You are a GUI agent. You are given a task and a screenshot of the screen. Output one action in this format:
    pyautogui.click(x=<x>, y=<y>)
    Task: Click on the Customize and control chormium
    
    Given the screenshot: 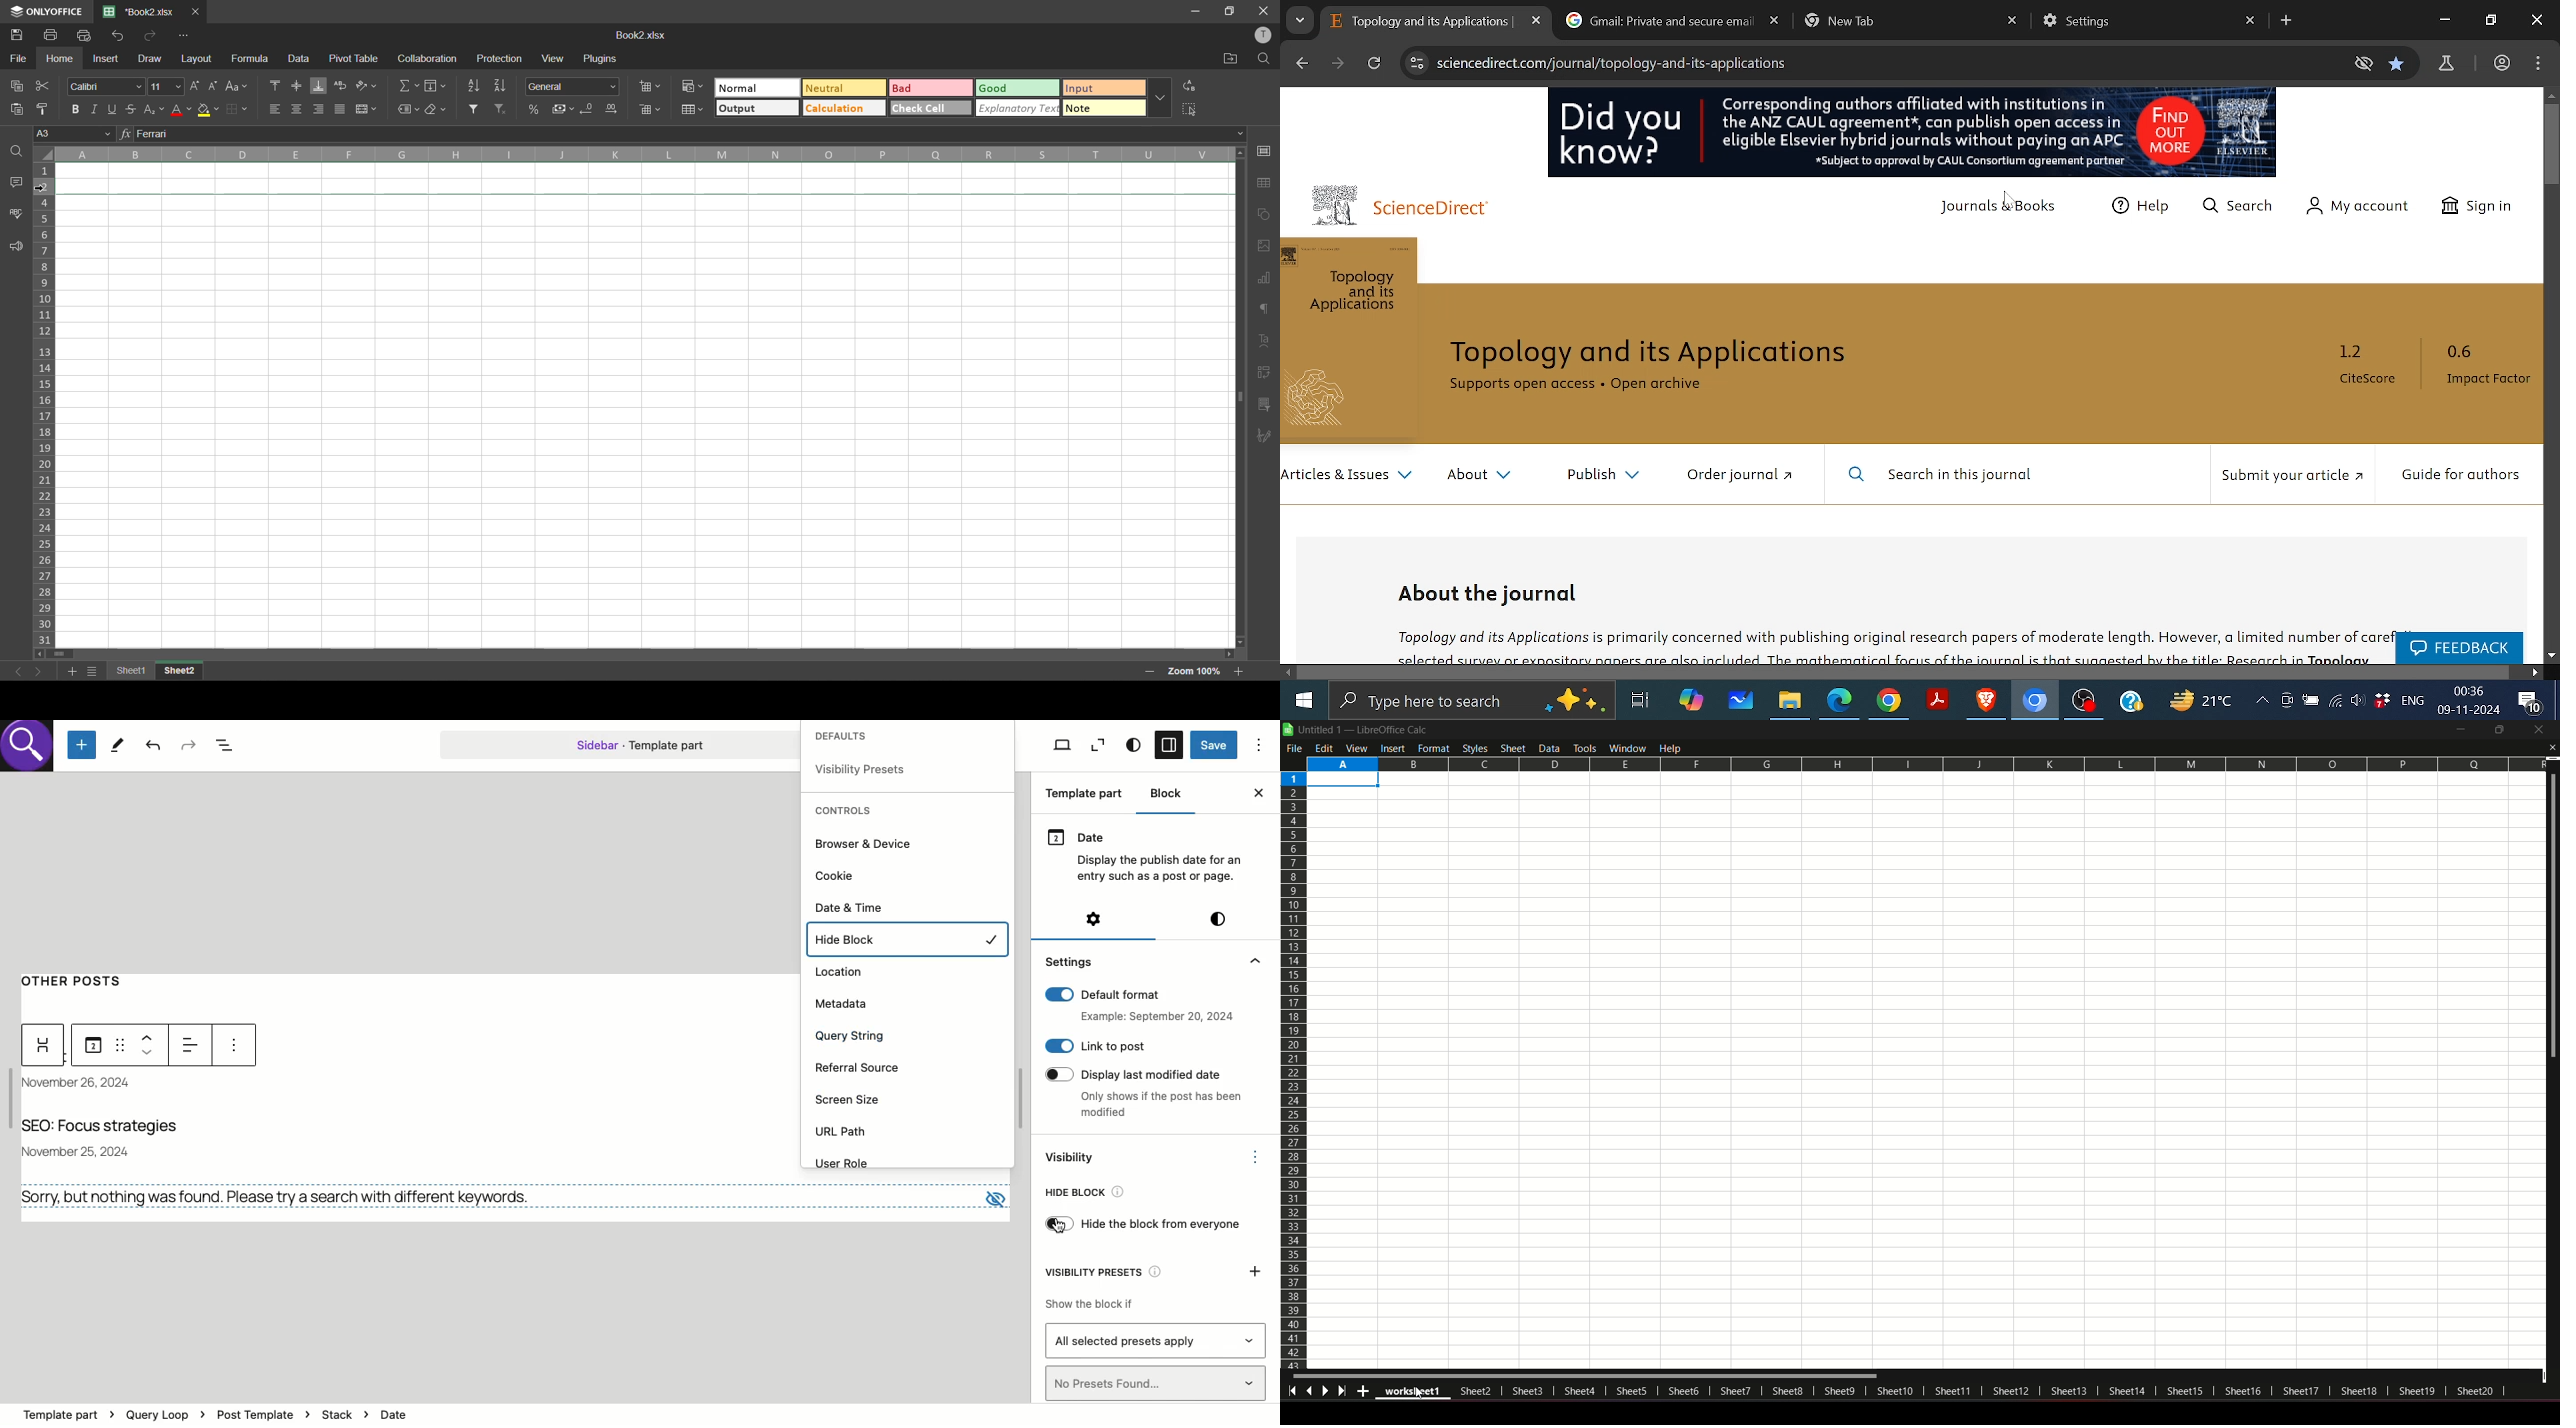 What is the action you would take?
    pyautogui.click(x=2539, y=63)
    